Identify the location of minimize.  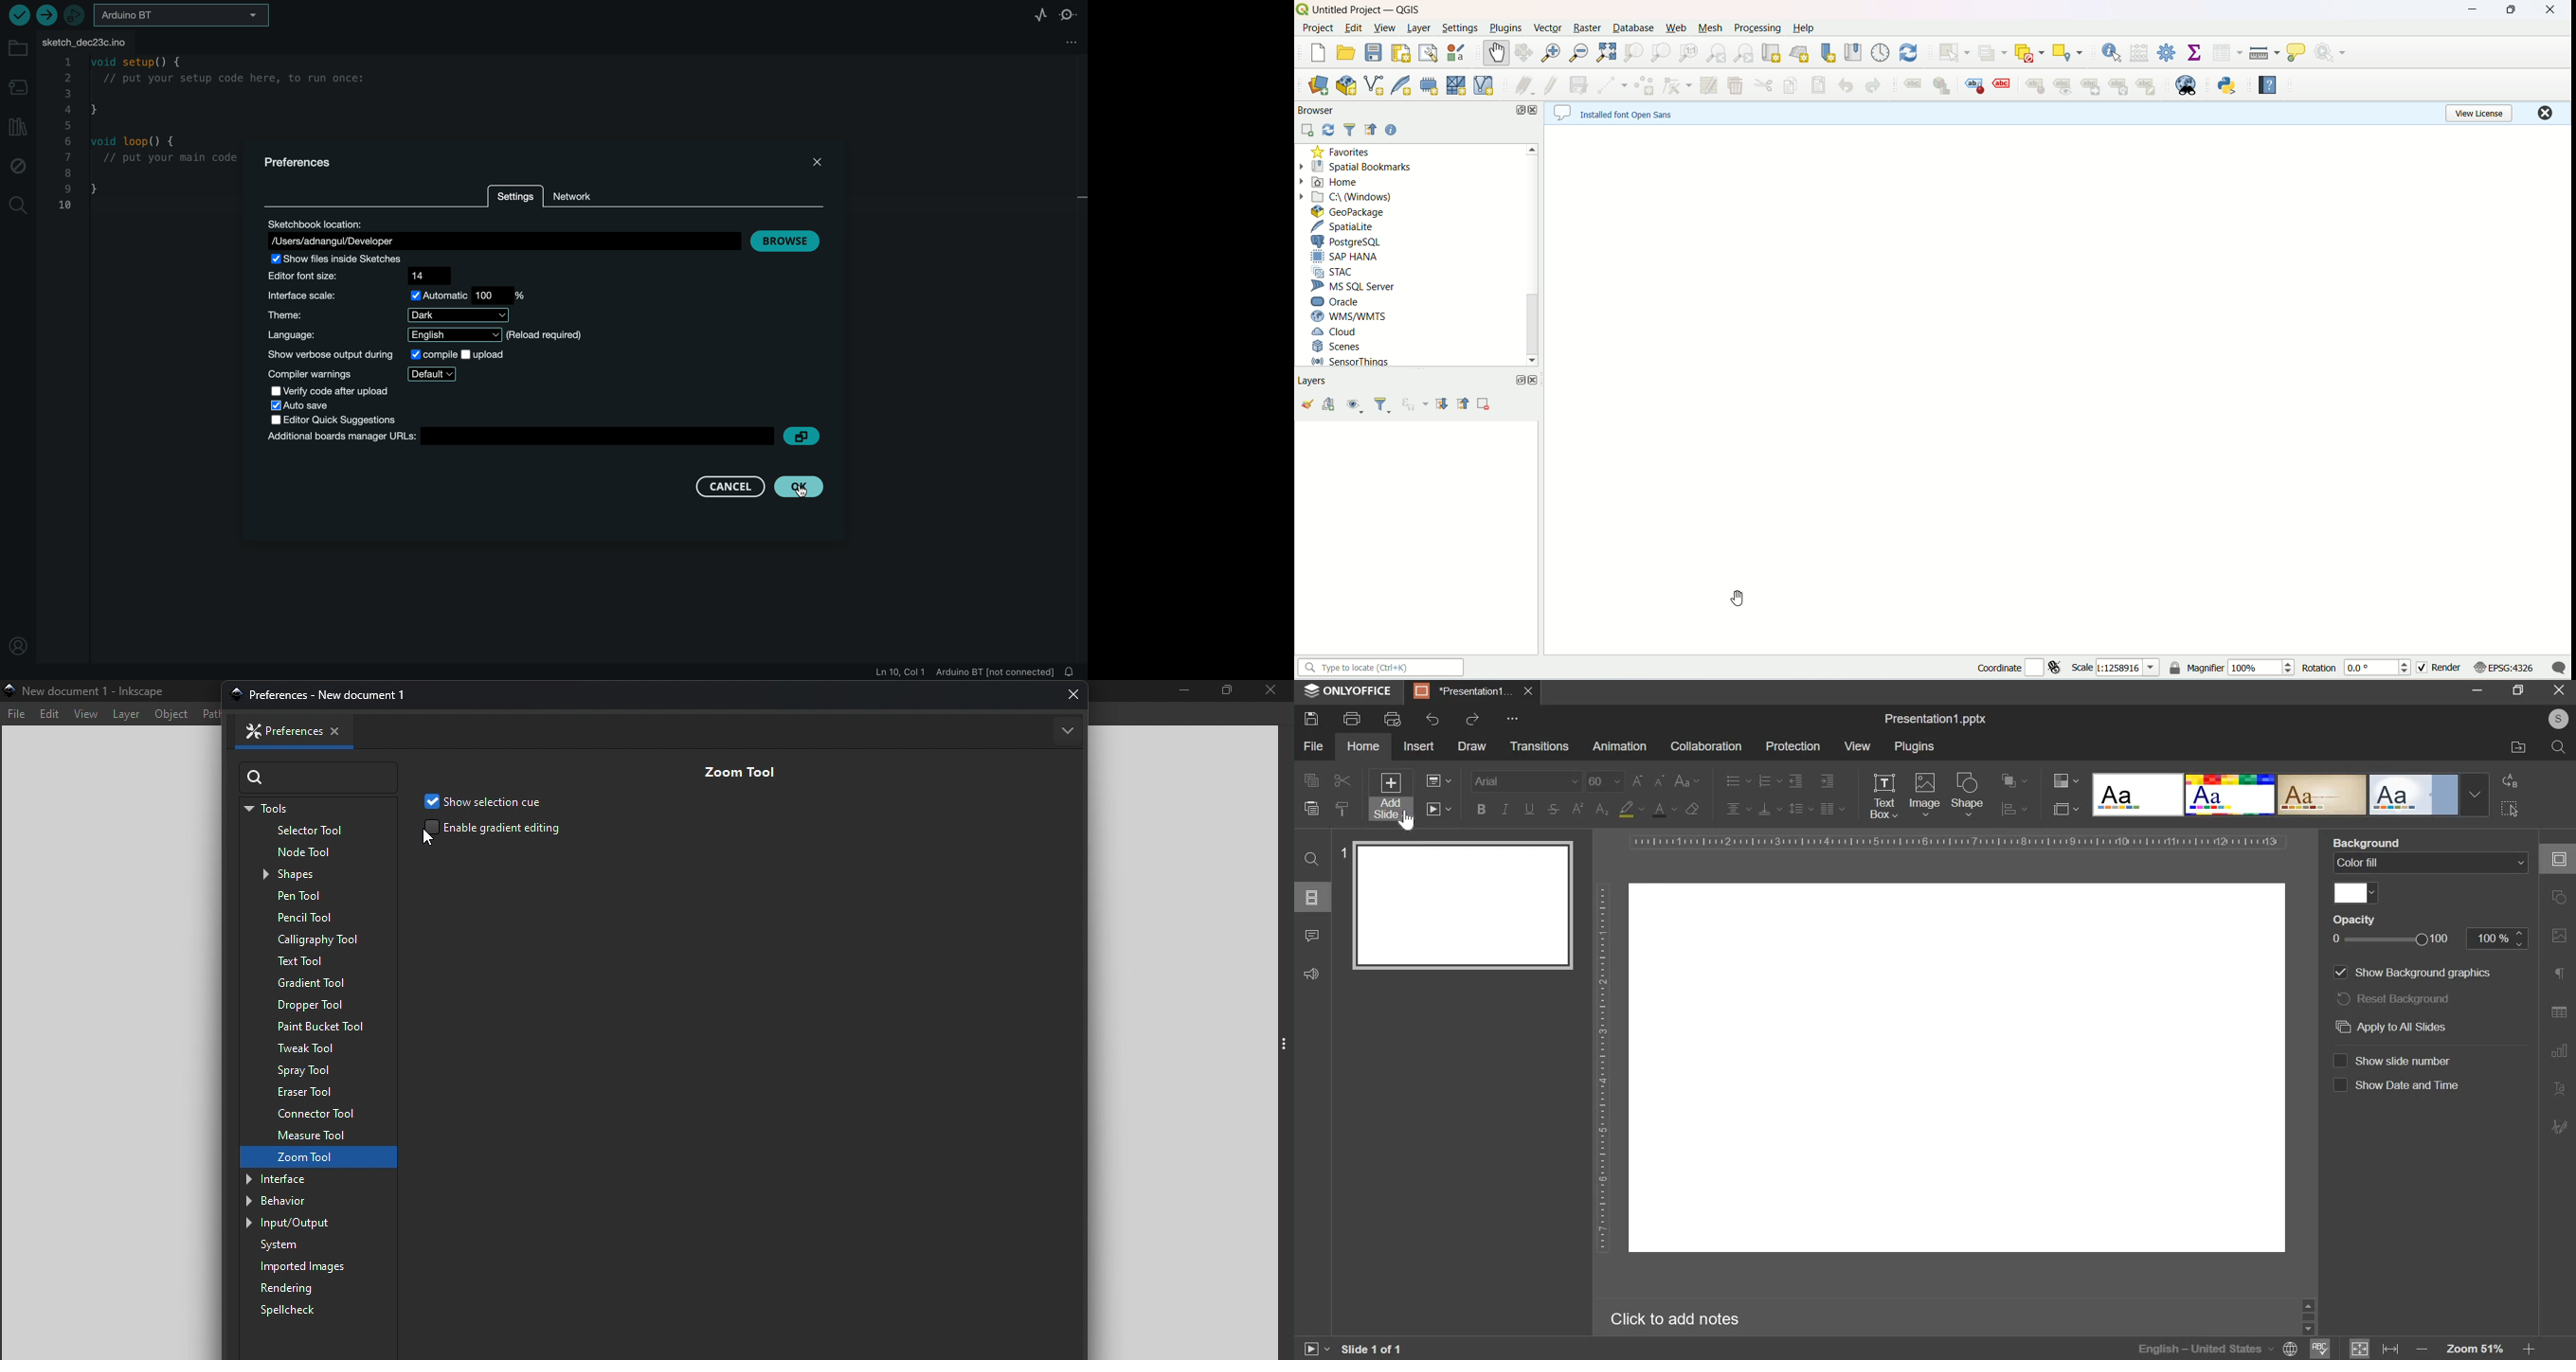
(2471, 13).